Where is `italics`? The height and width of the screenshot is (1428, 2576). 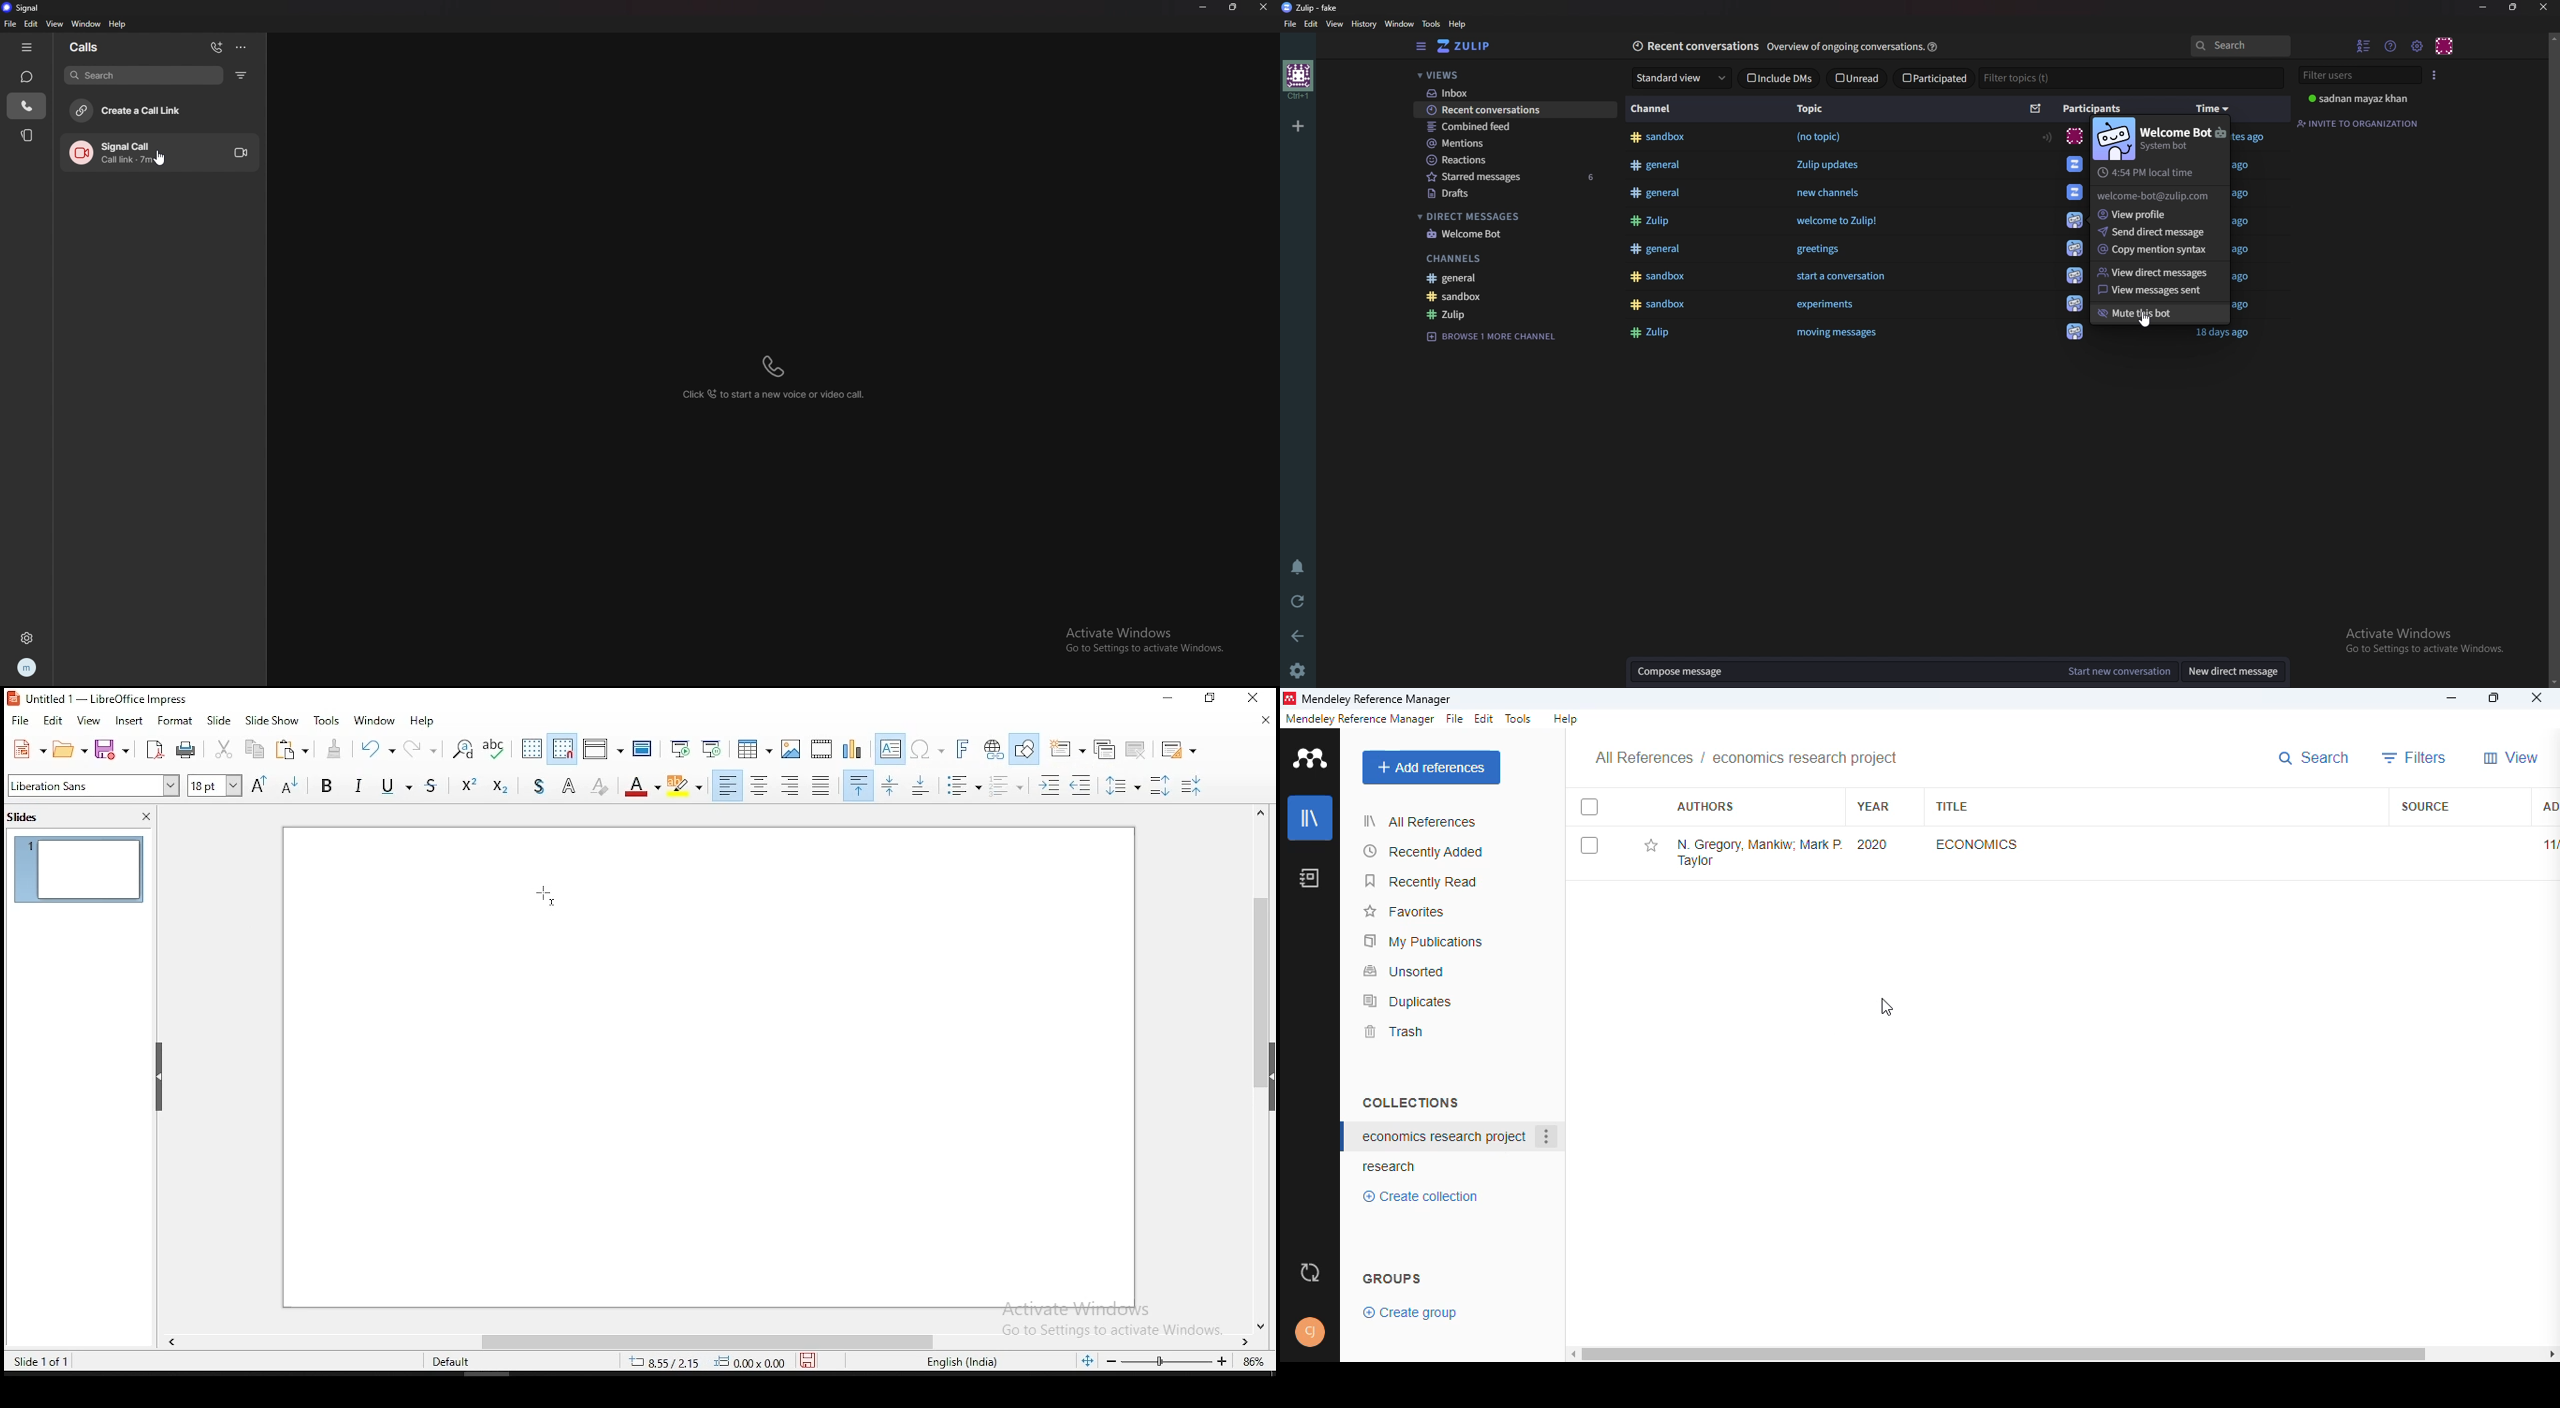
italics is located at coordinates (361, 784).